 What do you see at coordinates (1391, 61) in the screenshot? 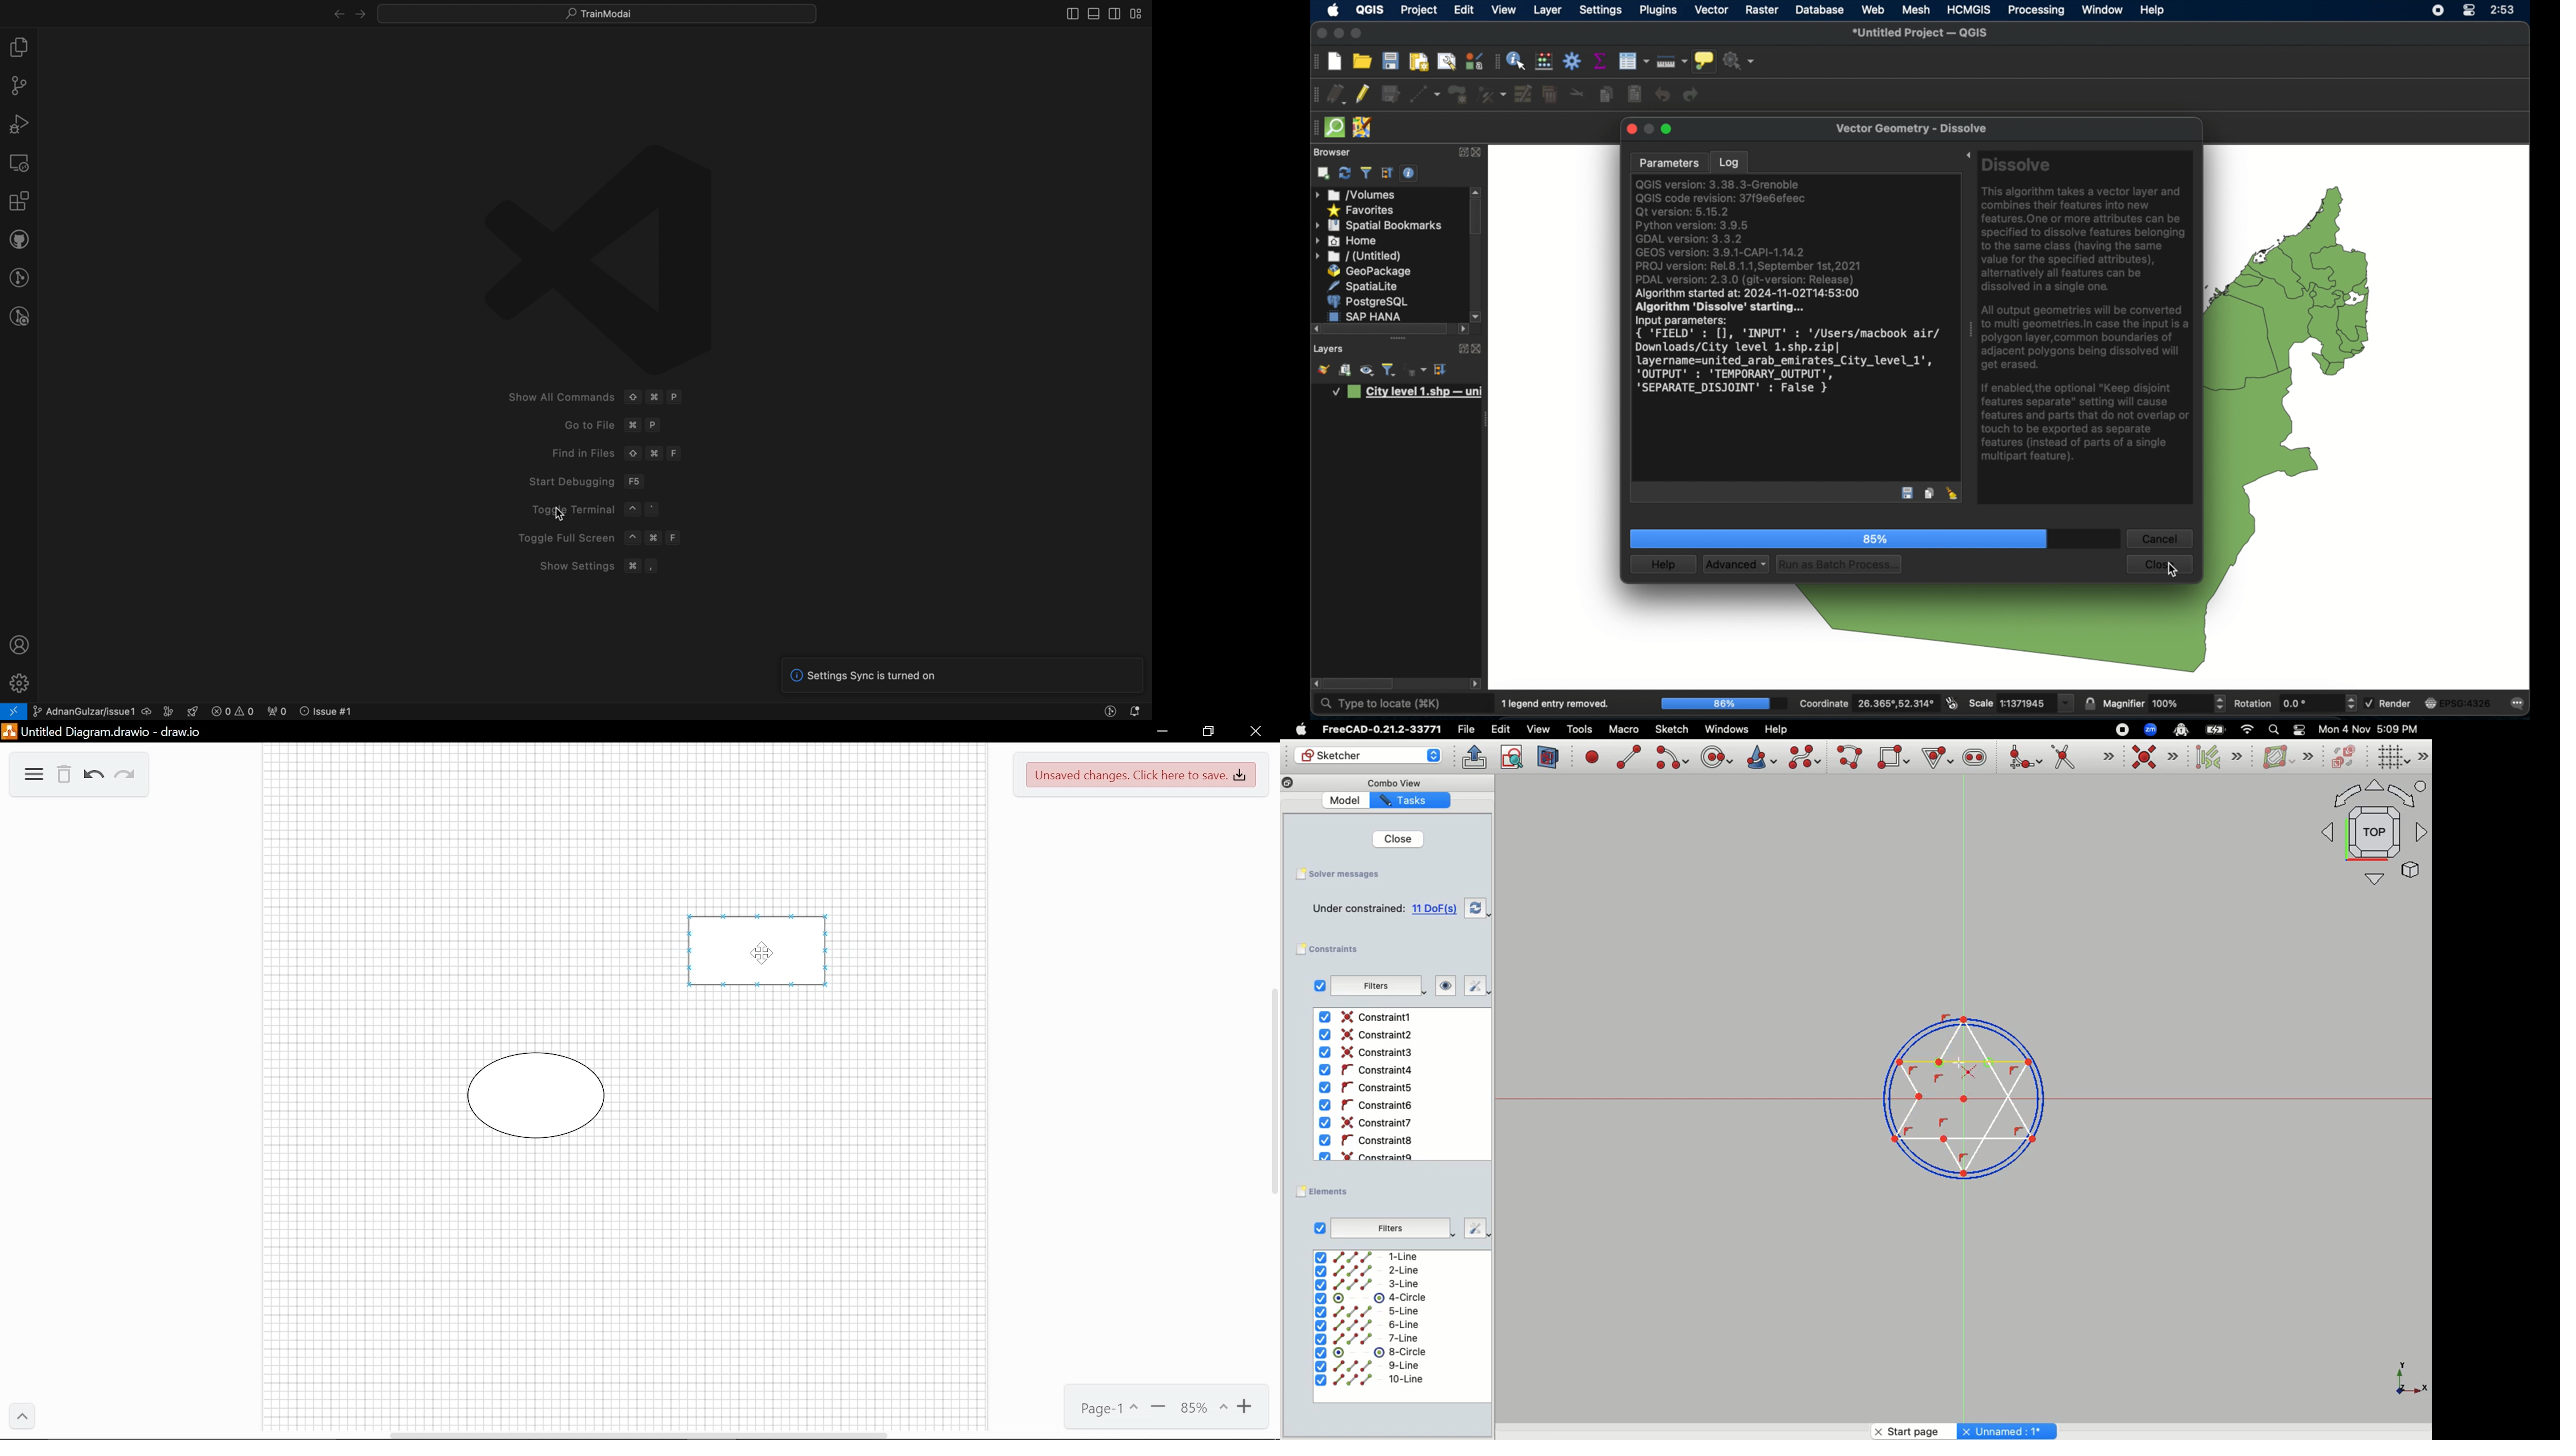
I see `save project` at bounding box center [1391, 61].